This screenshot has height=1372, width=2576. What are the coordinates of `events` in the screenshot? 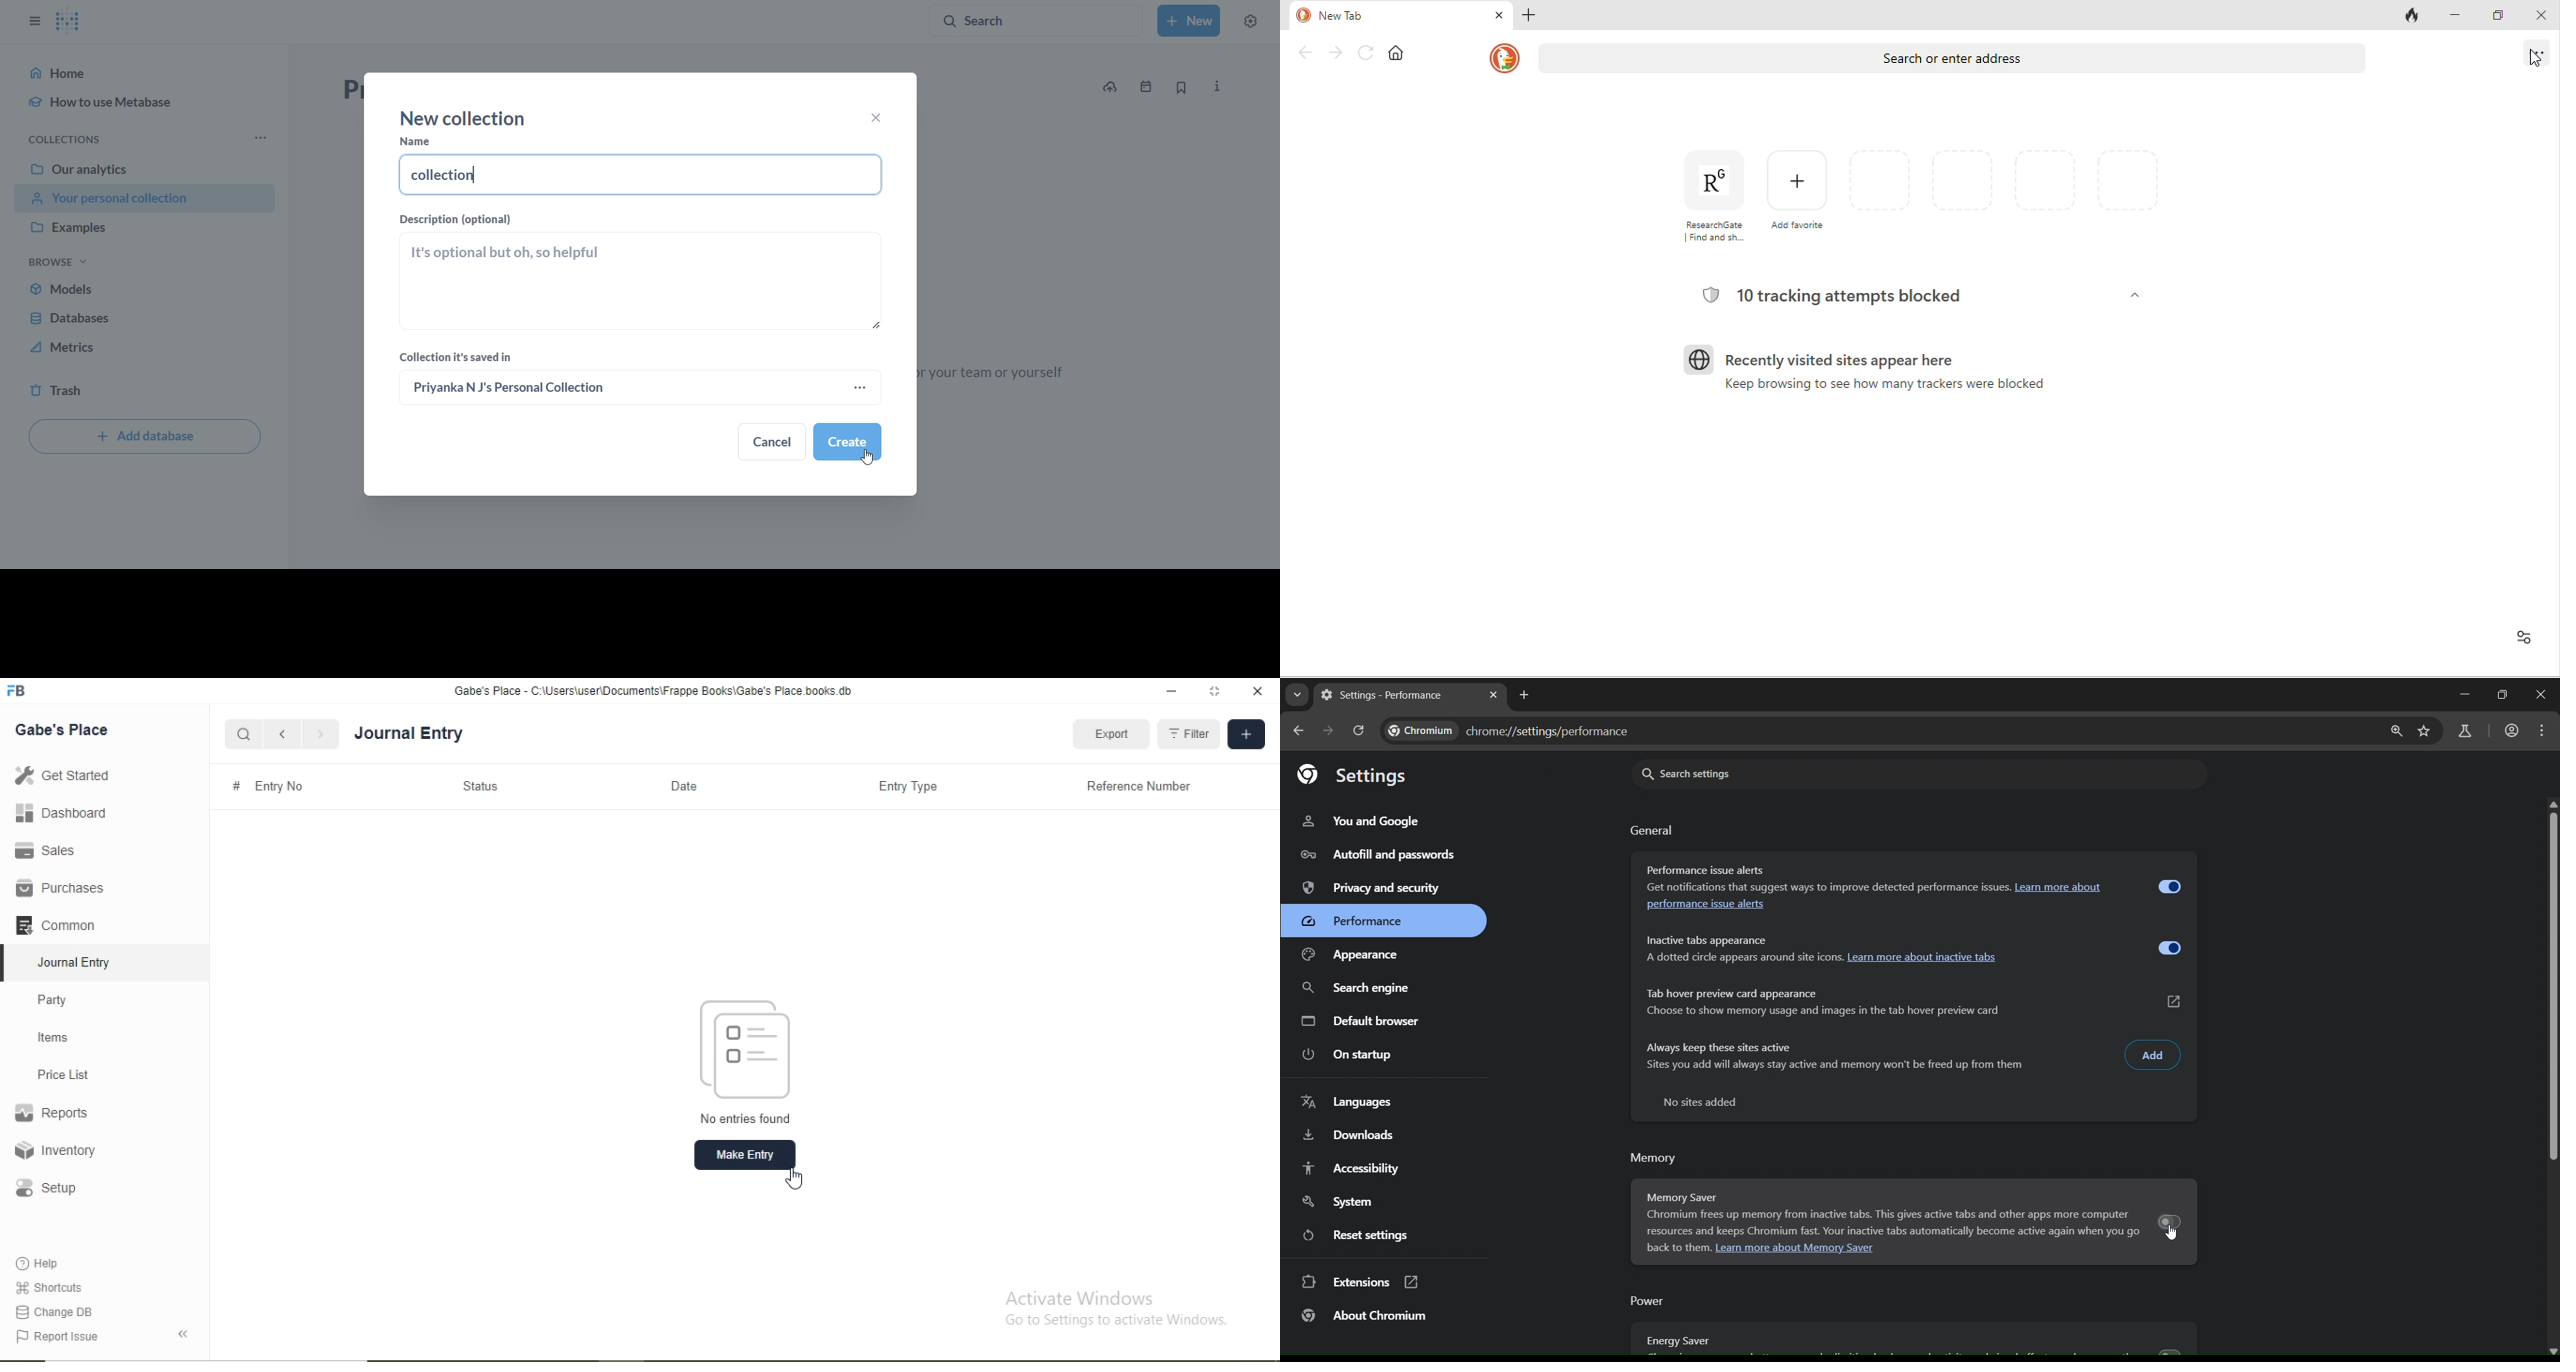 It's located at (1148, 89).